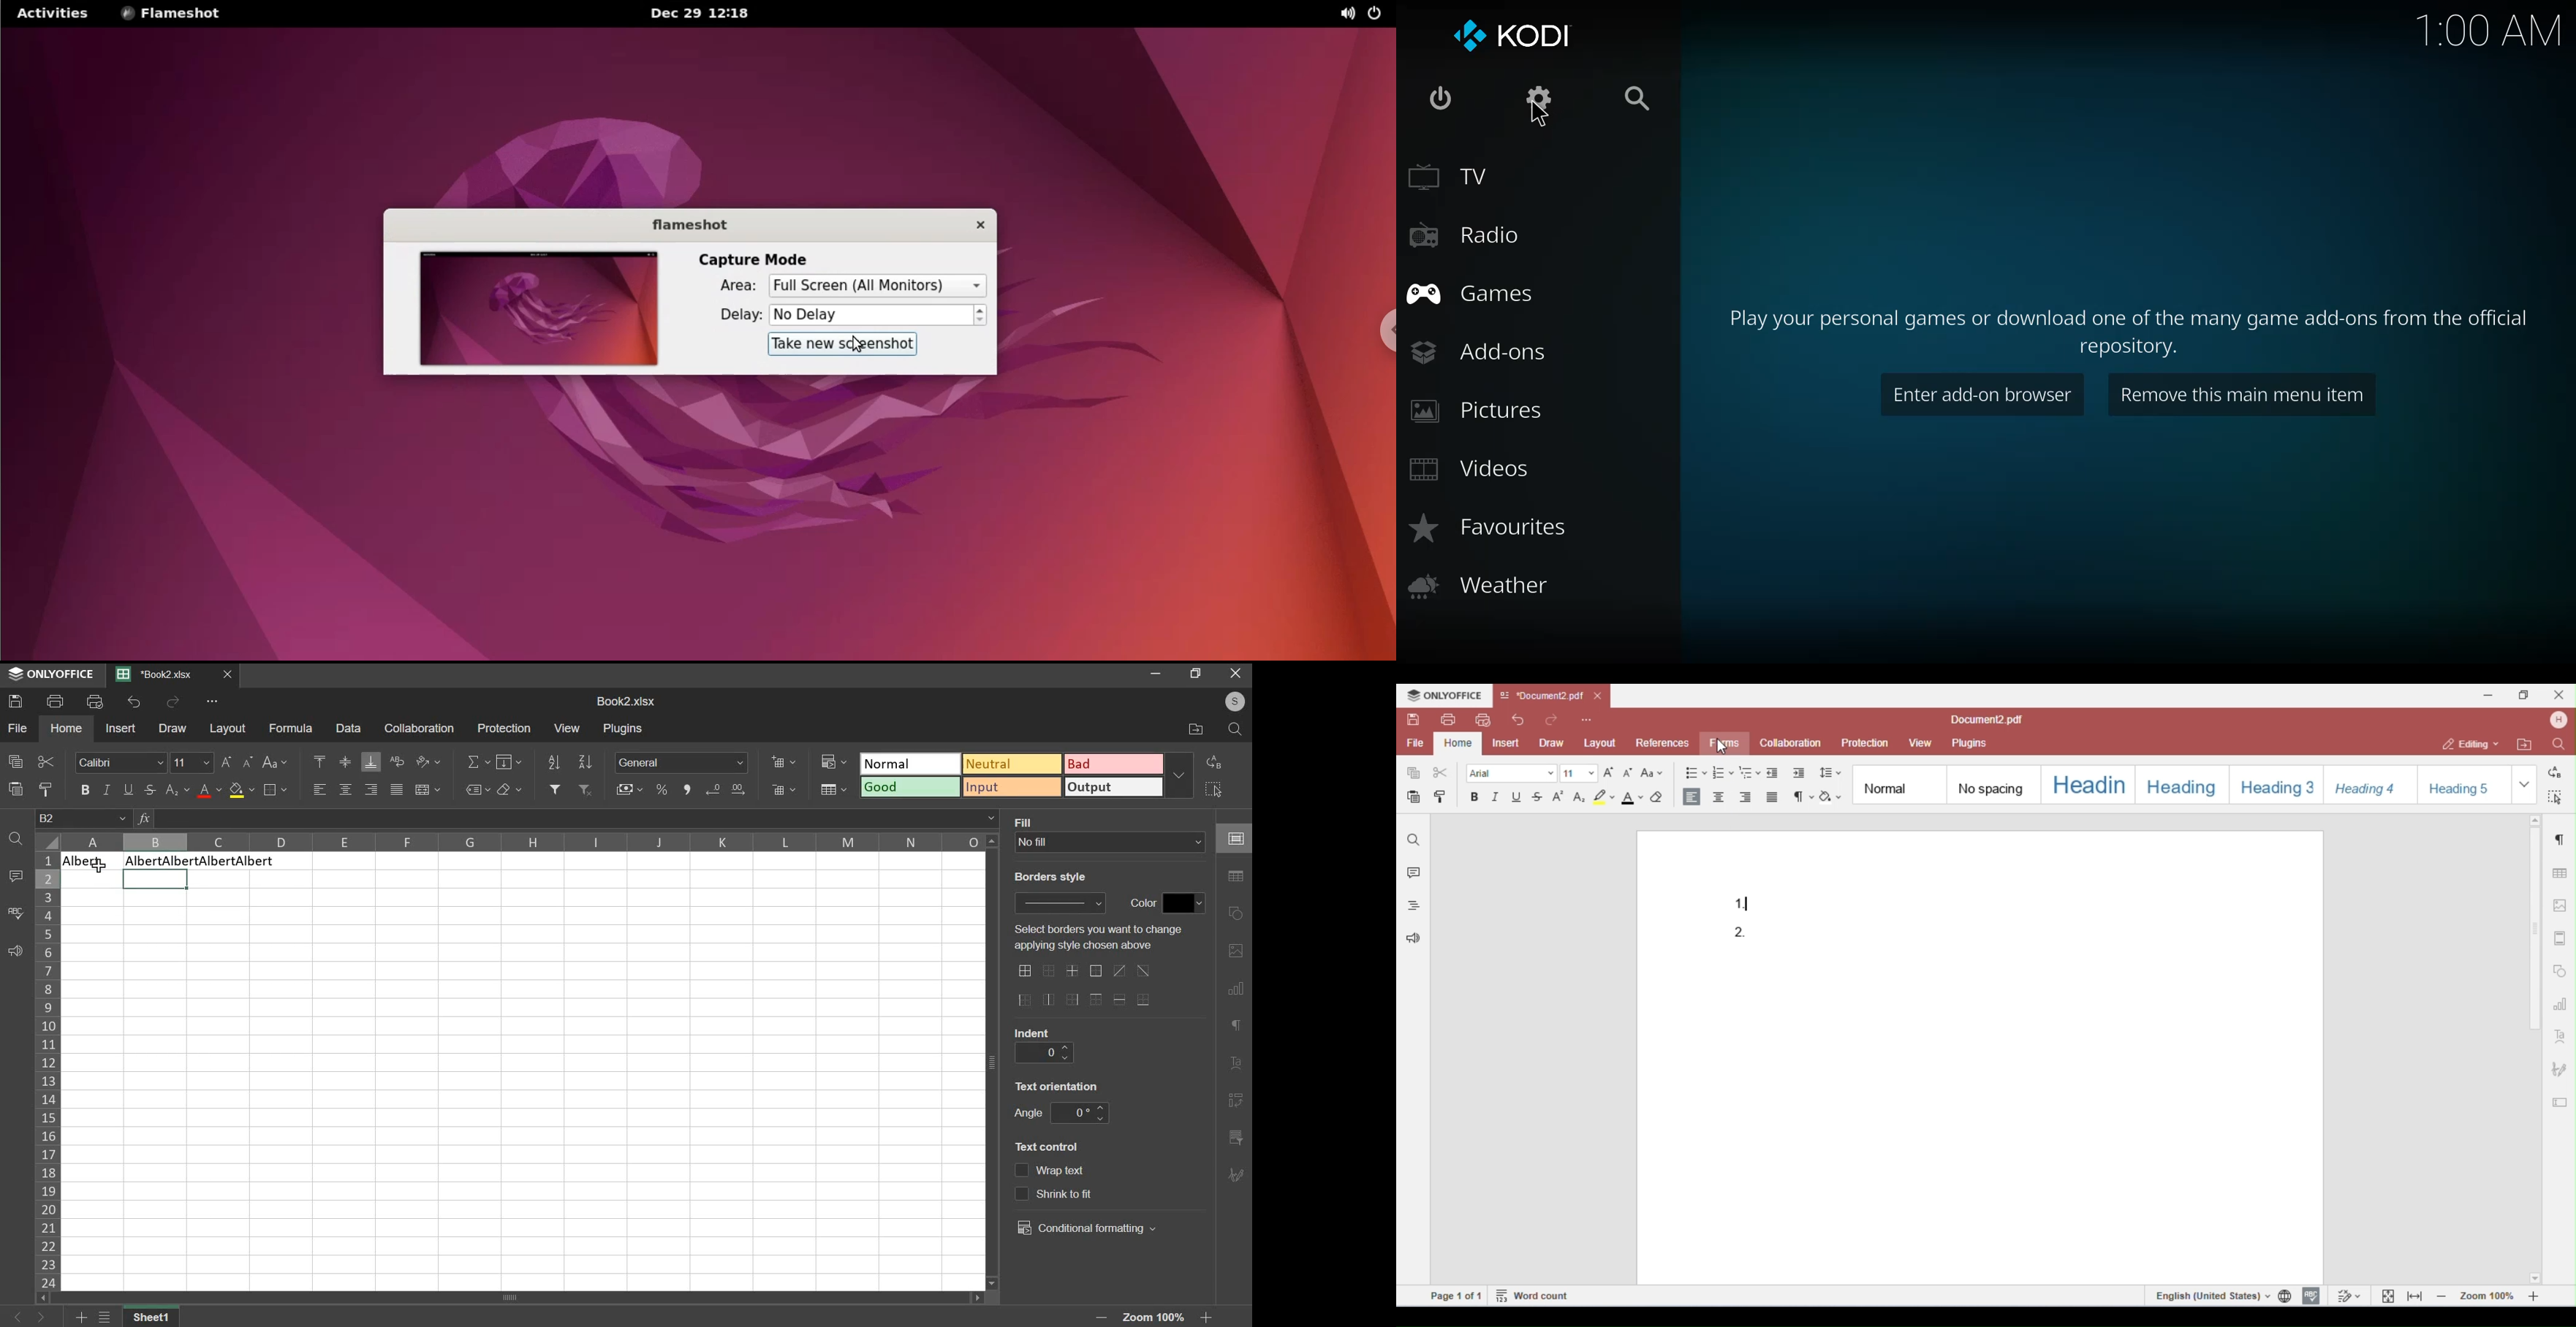 This screenshot has height=1344, width=2576. Describe the element at coordinates (1097, 938) in the screenshot. I see `text` at that location.